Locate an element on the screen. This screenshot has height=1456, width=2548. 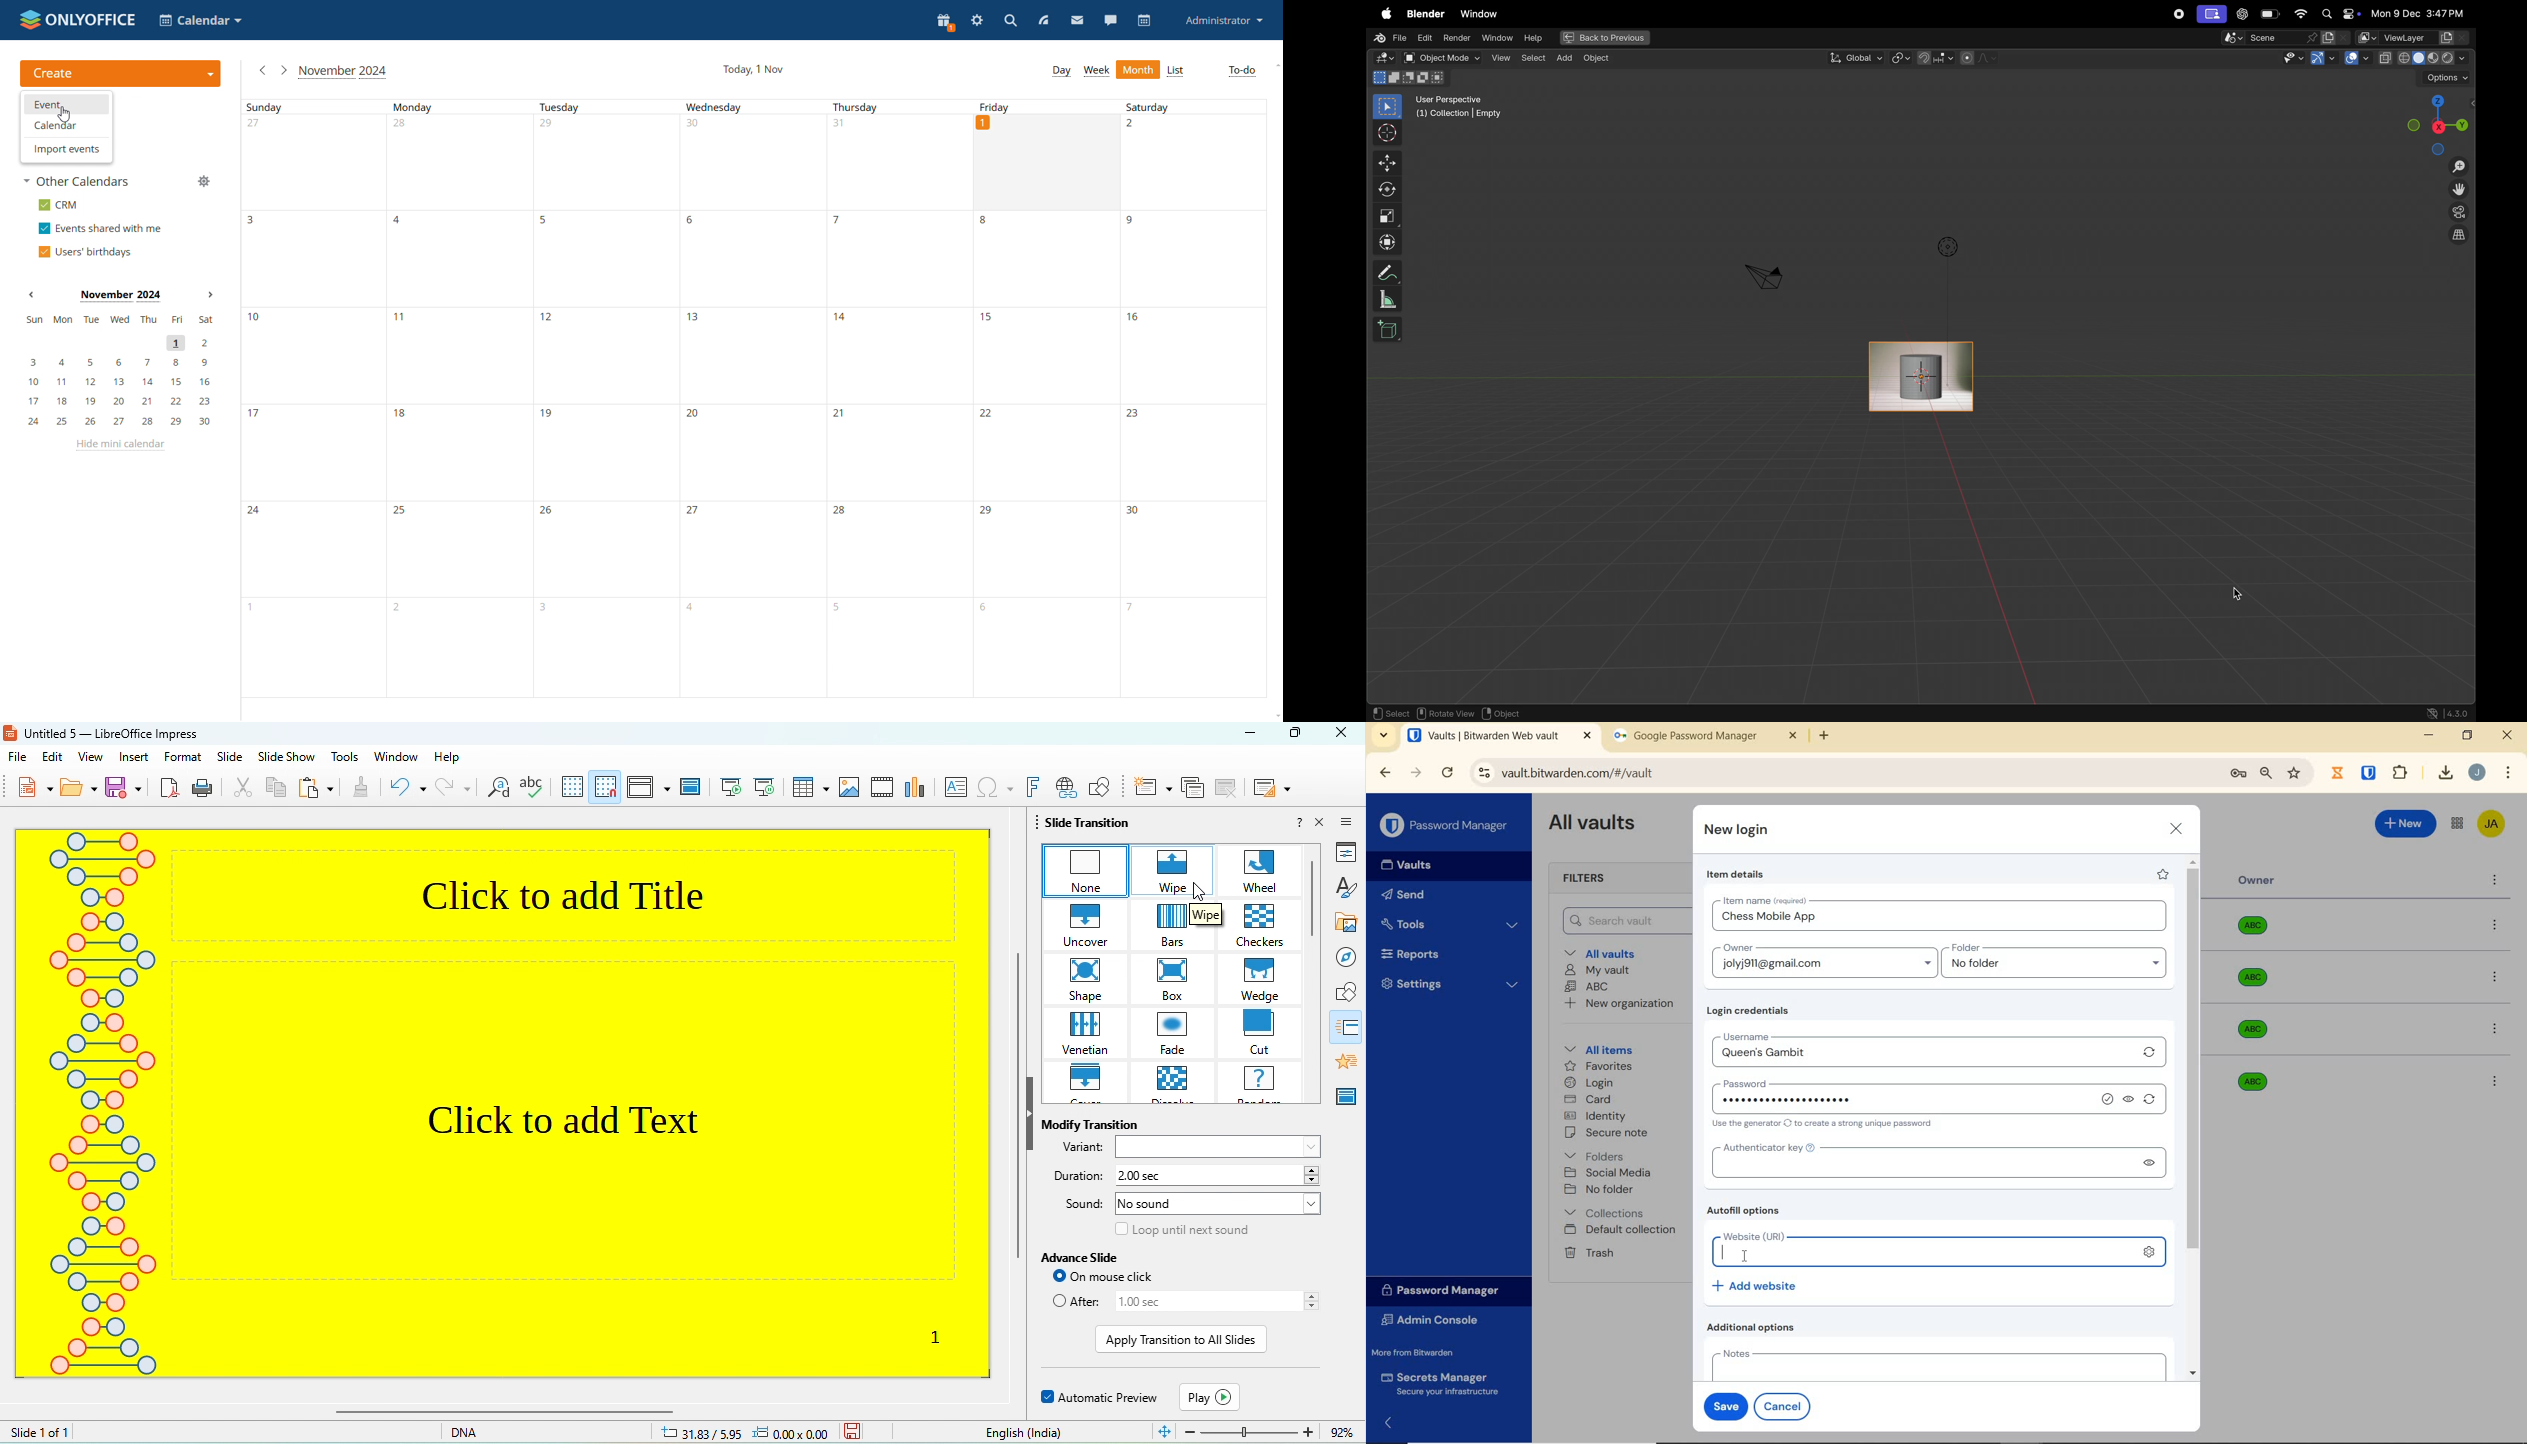
view is located at coordinates (1044, 20).